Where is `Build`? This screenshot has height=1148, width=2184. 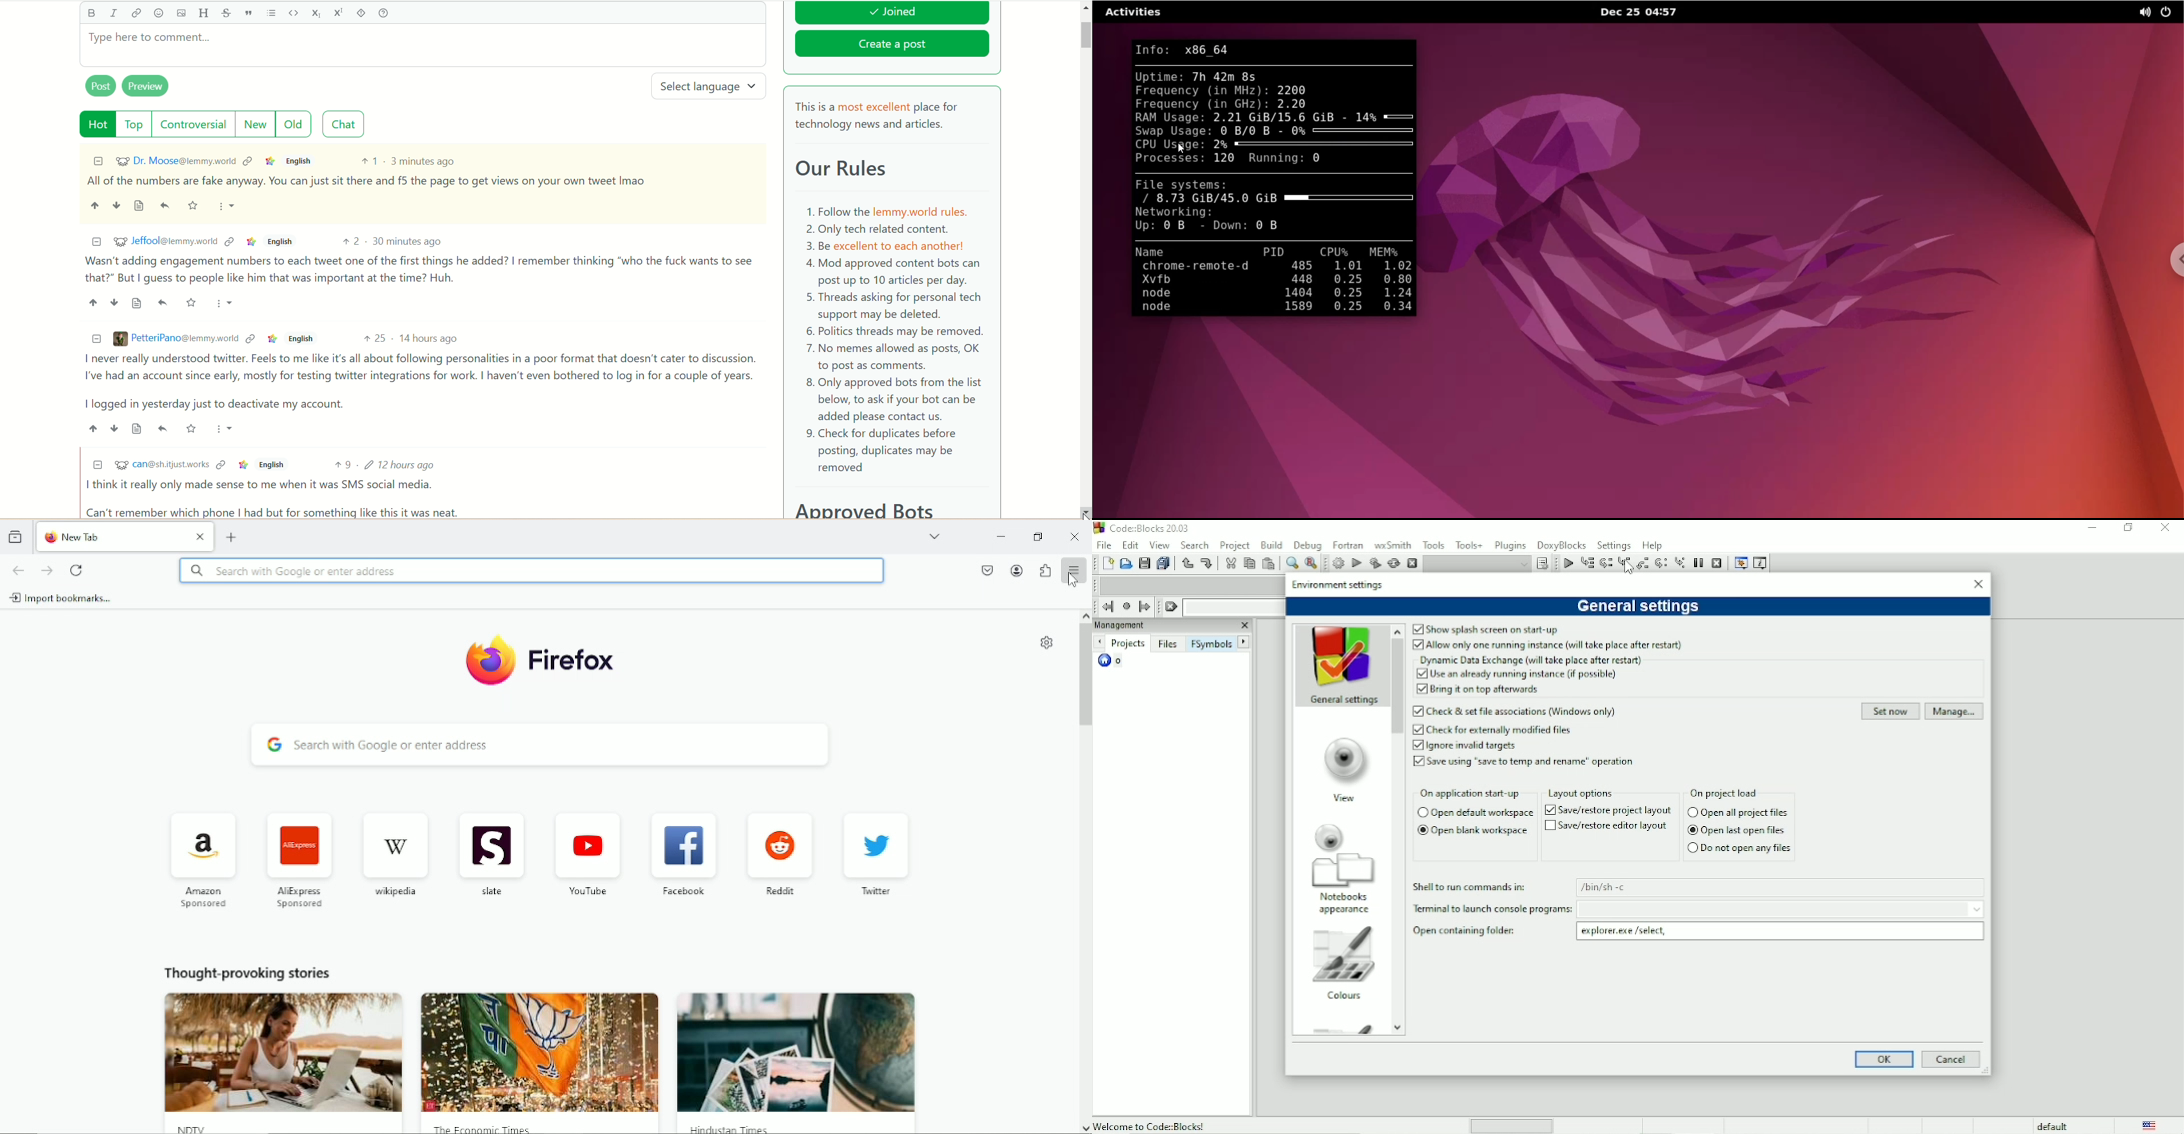 Build is located at coordinates (1272, 545).